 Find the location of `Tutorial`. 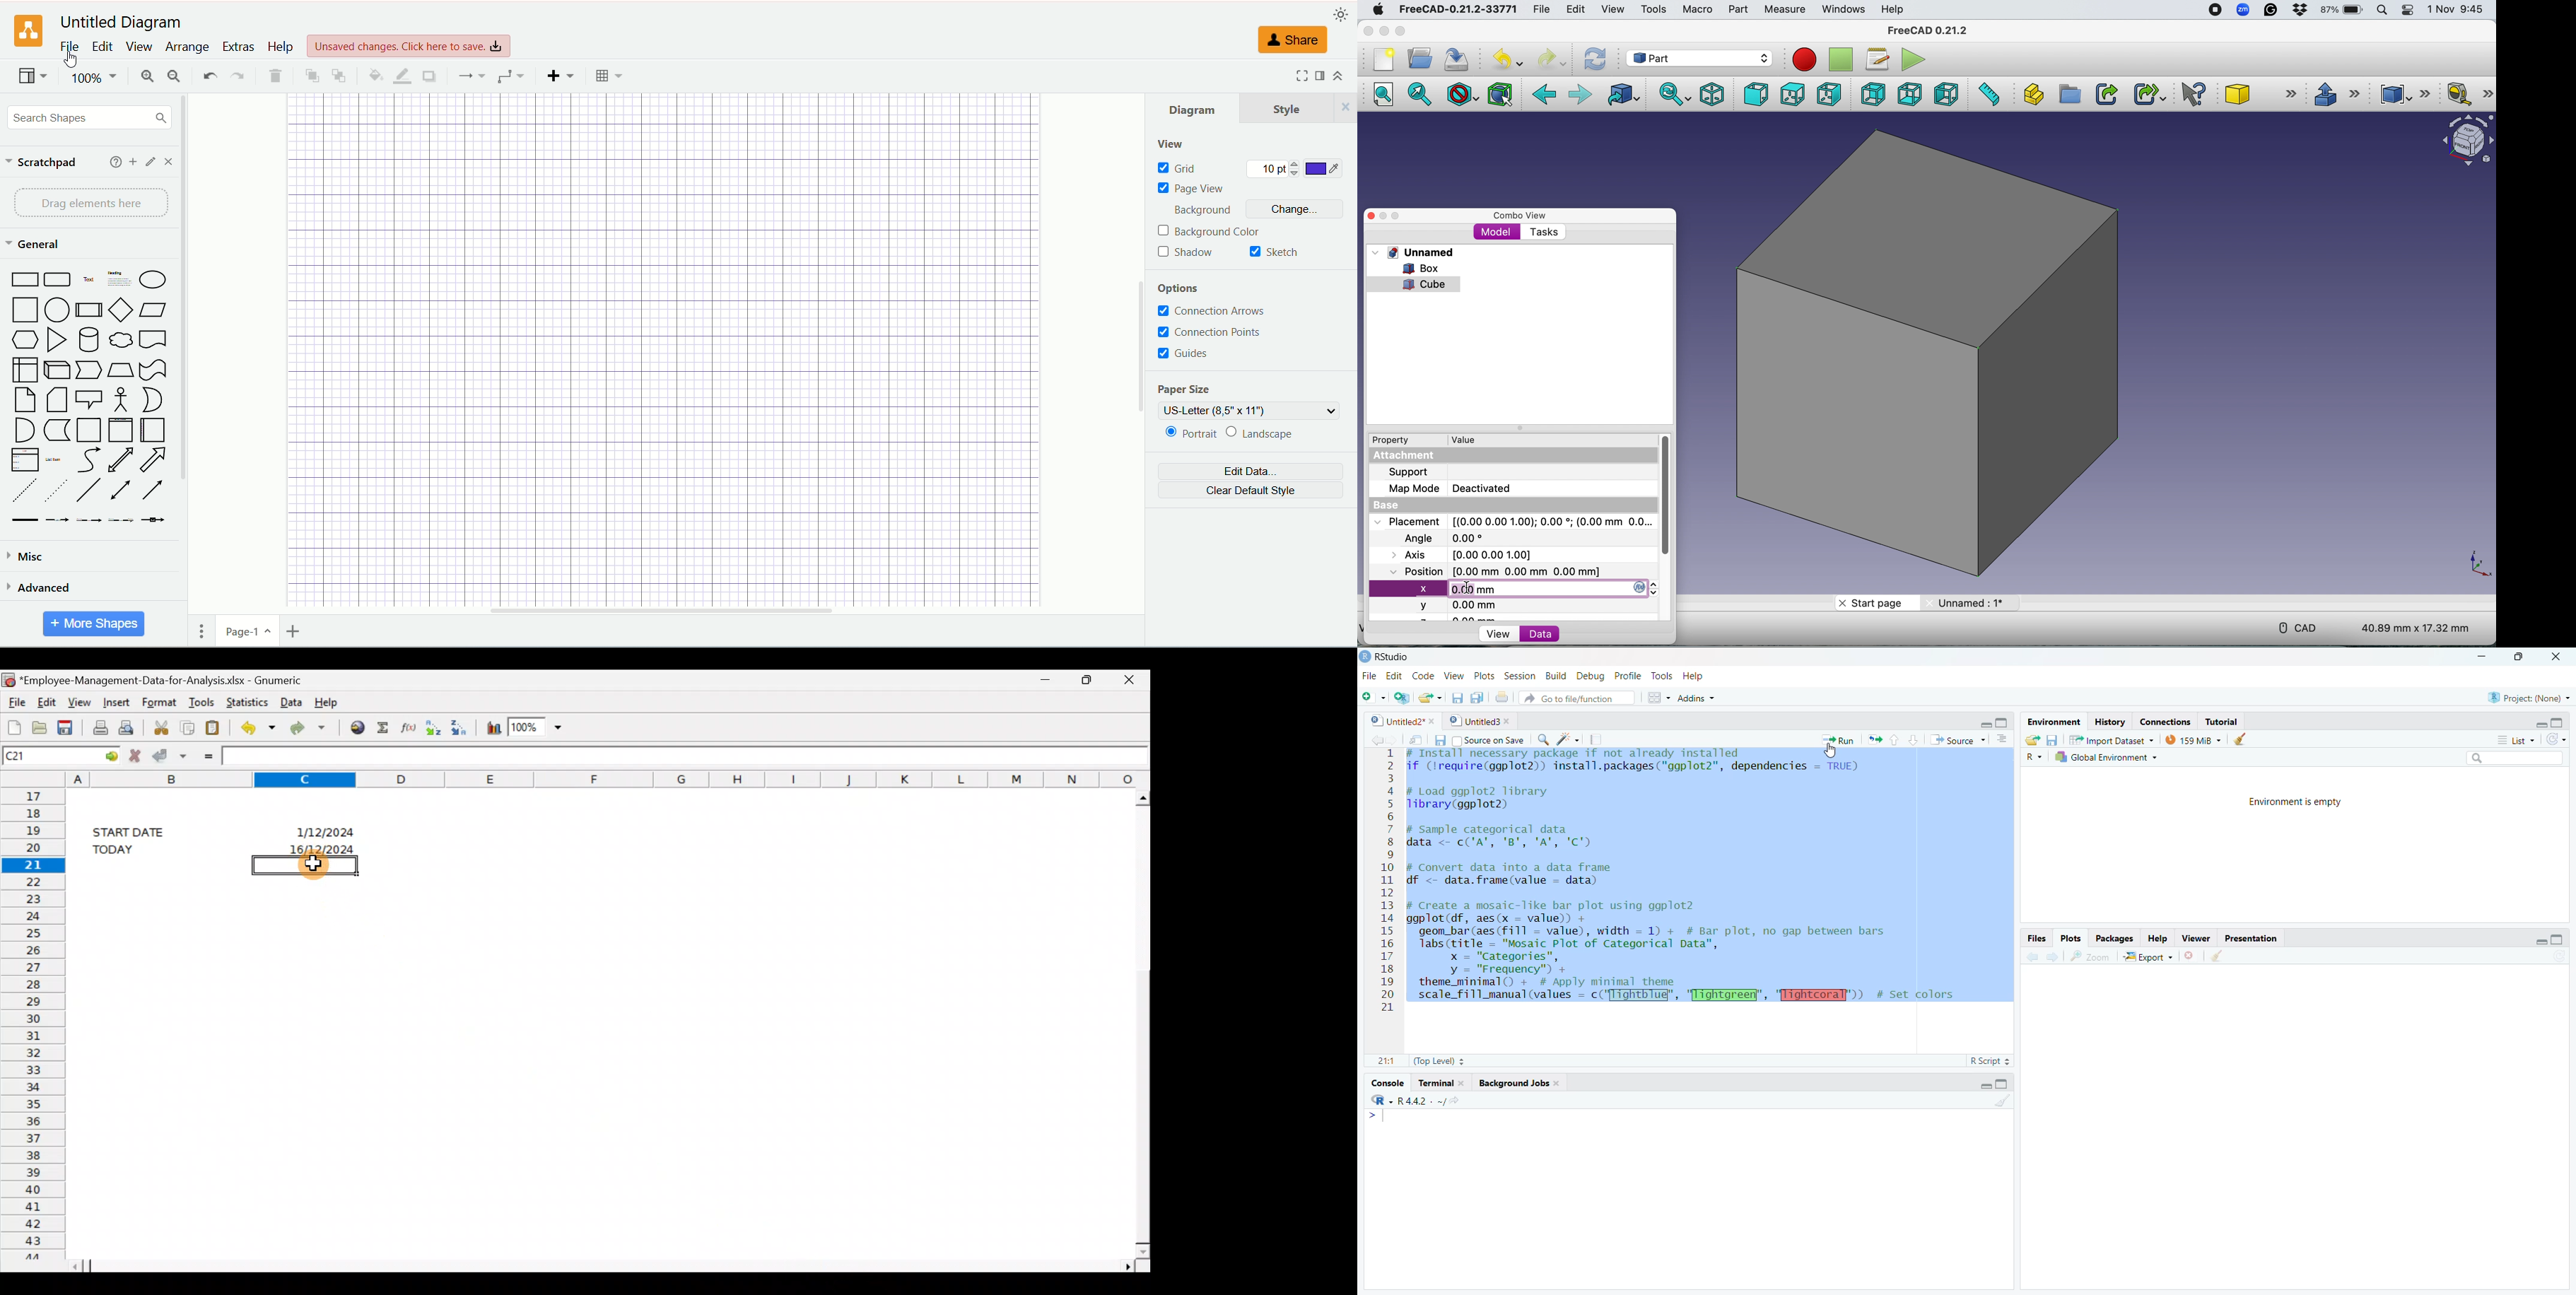

Tutorial is located at coordinates (2220, 722).